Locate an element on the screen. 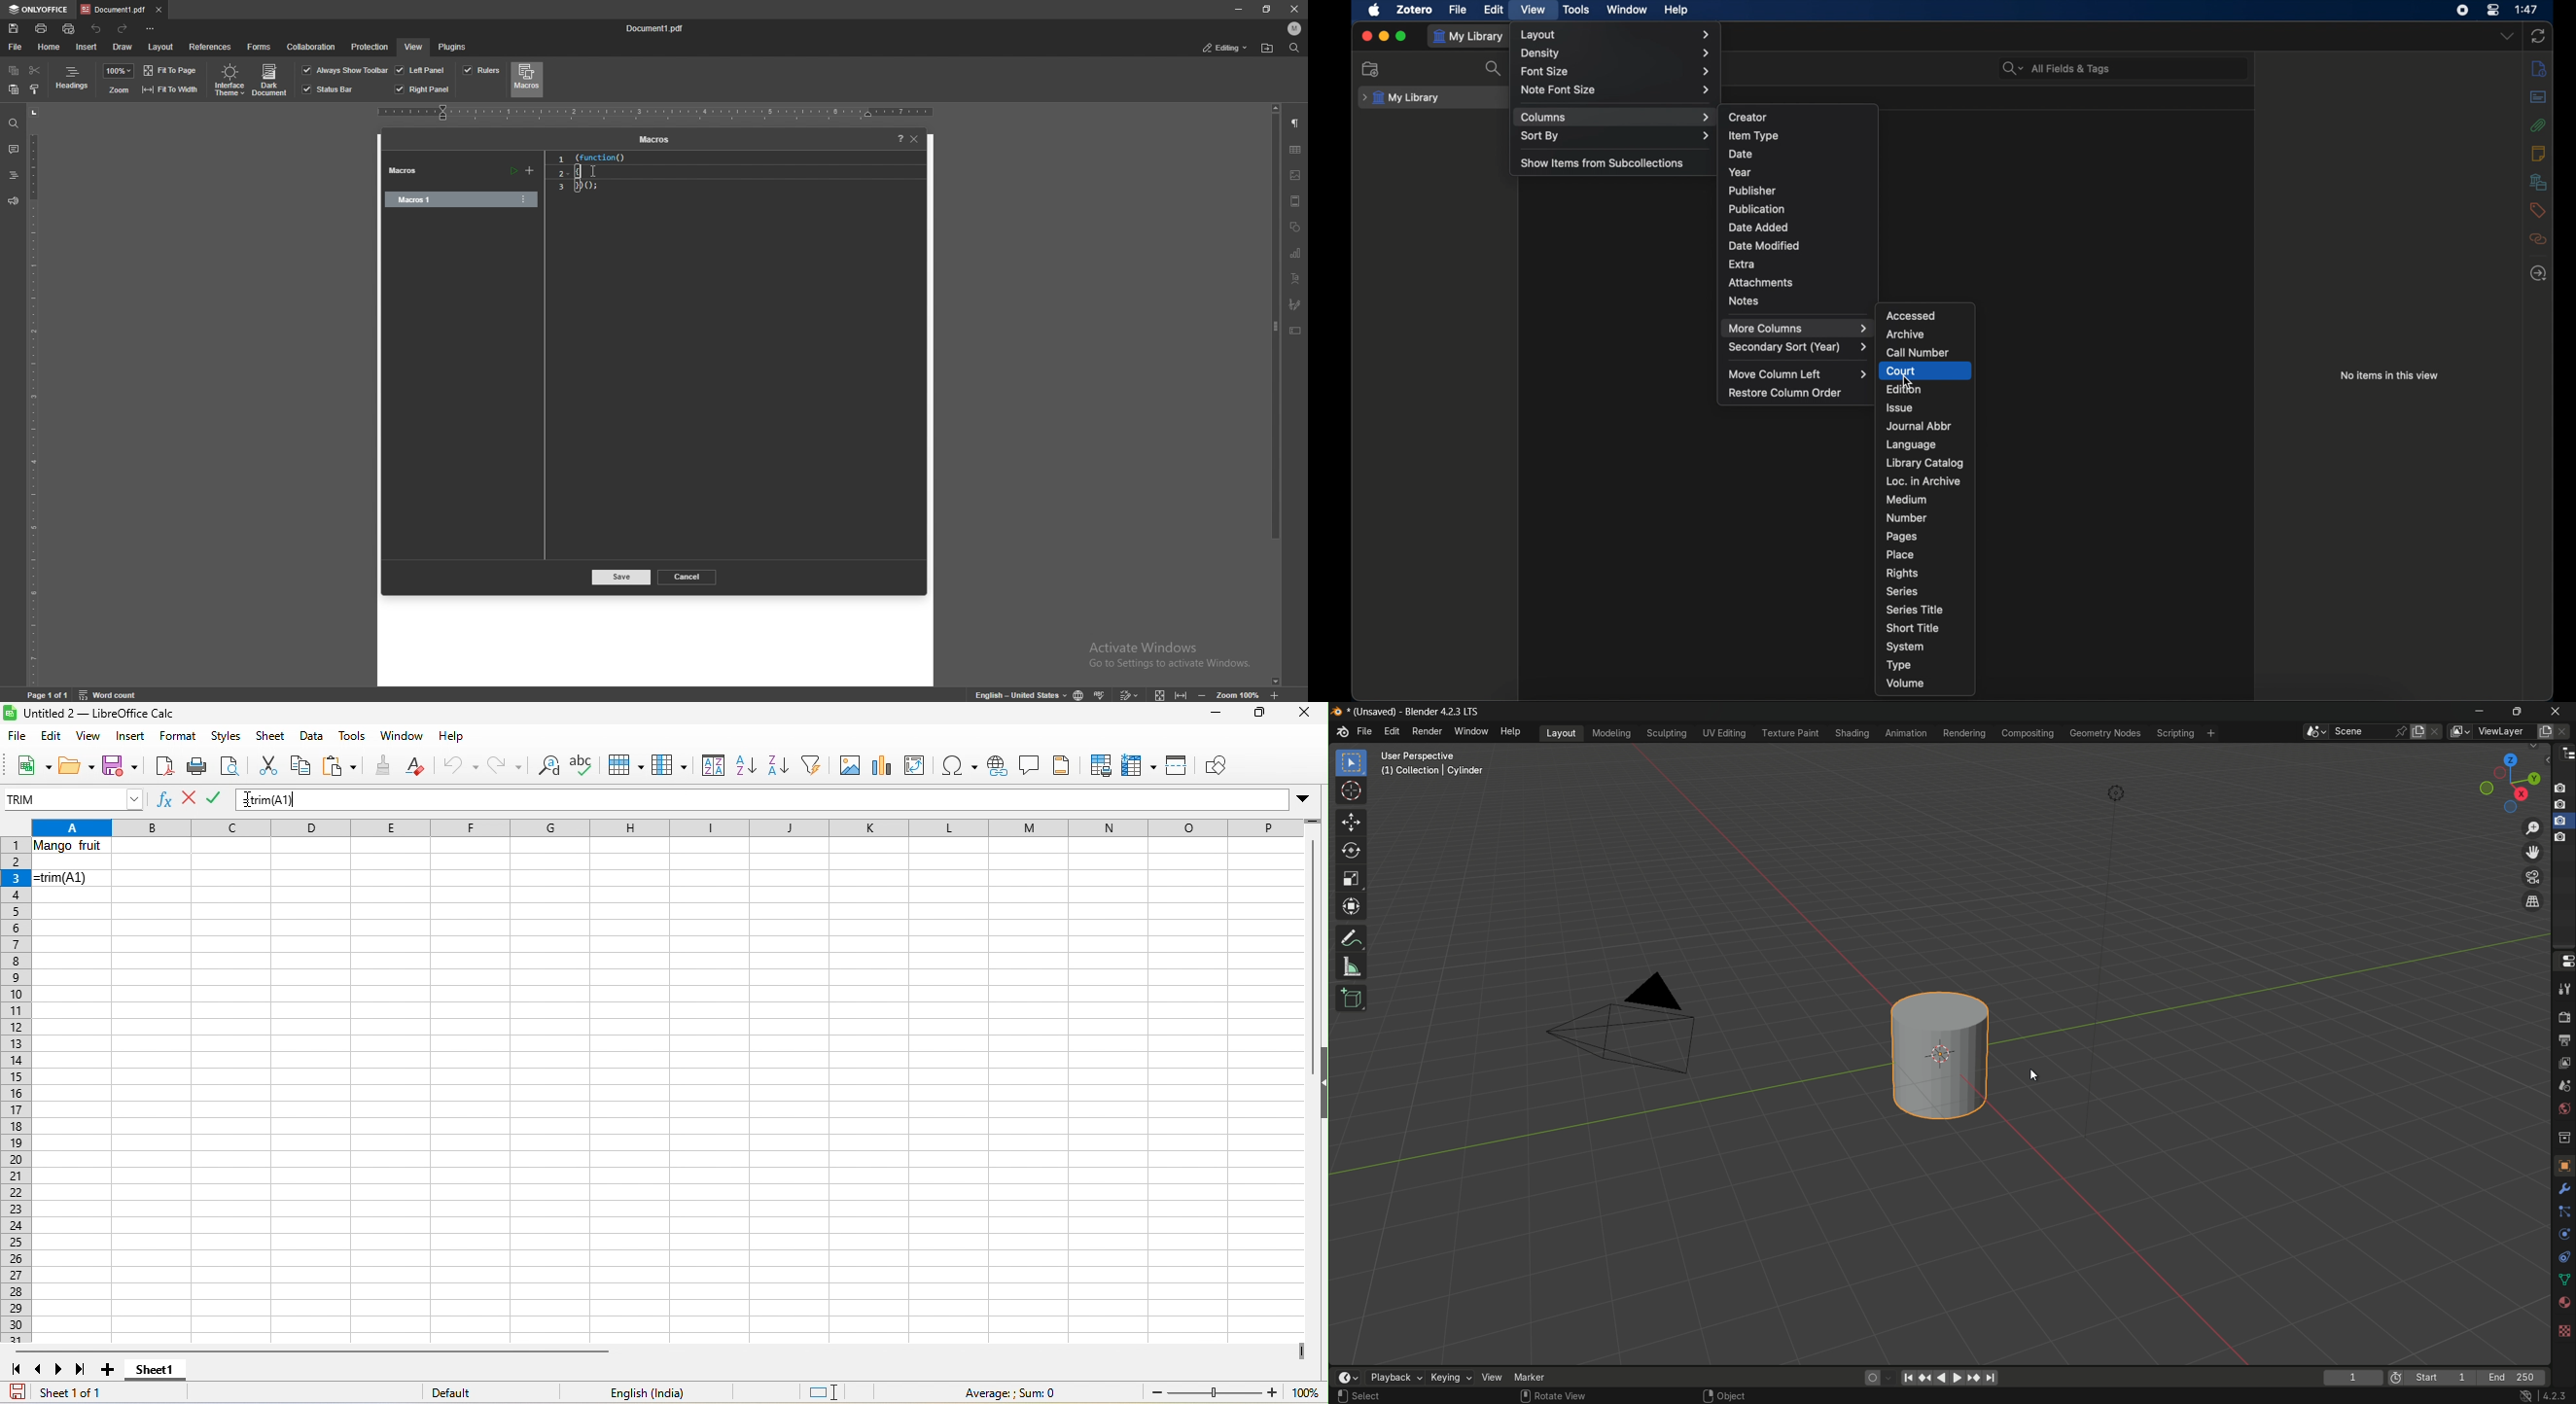 The height and width of the screenshot is (1428, 2576). undo is located at coordinates (97, 29).